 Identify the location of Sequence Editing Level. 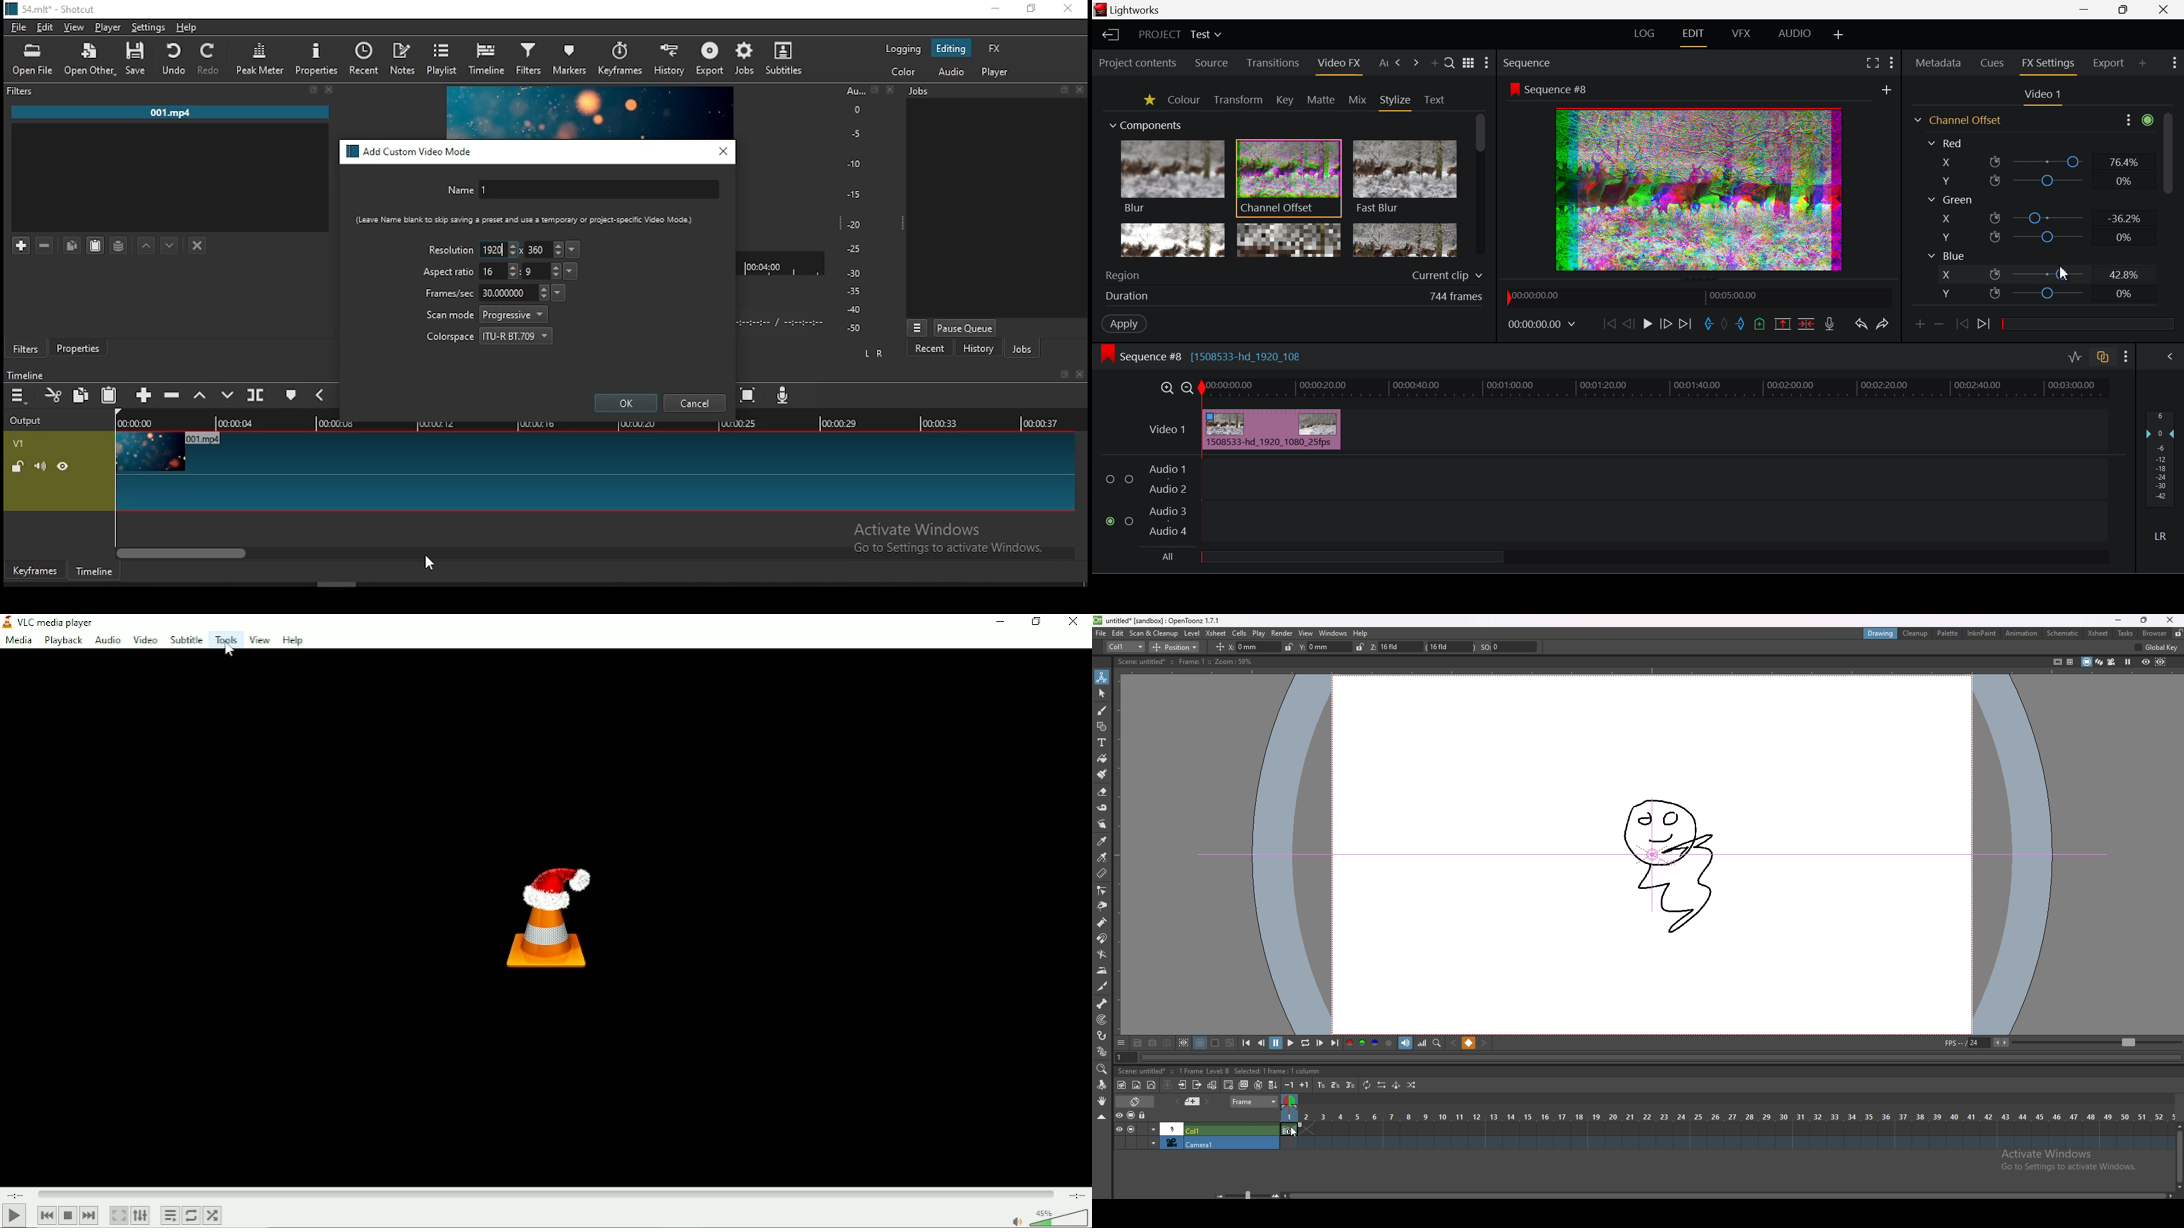
(1137, 358).